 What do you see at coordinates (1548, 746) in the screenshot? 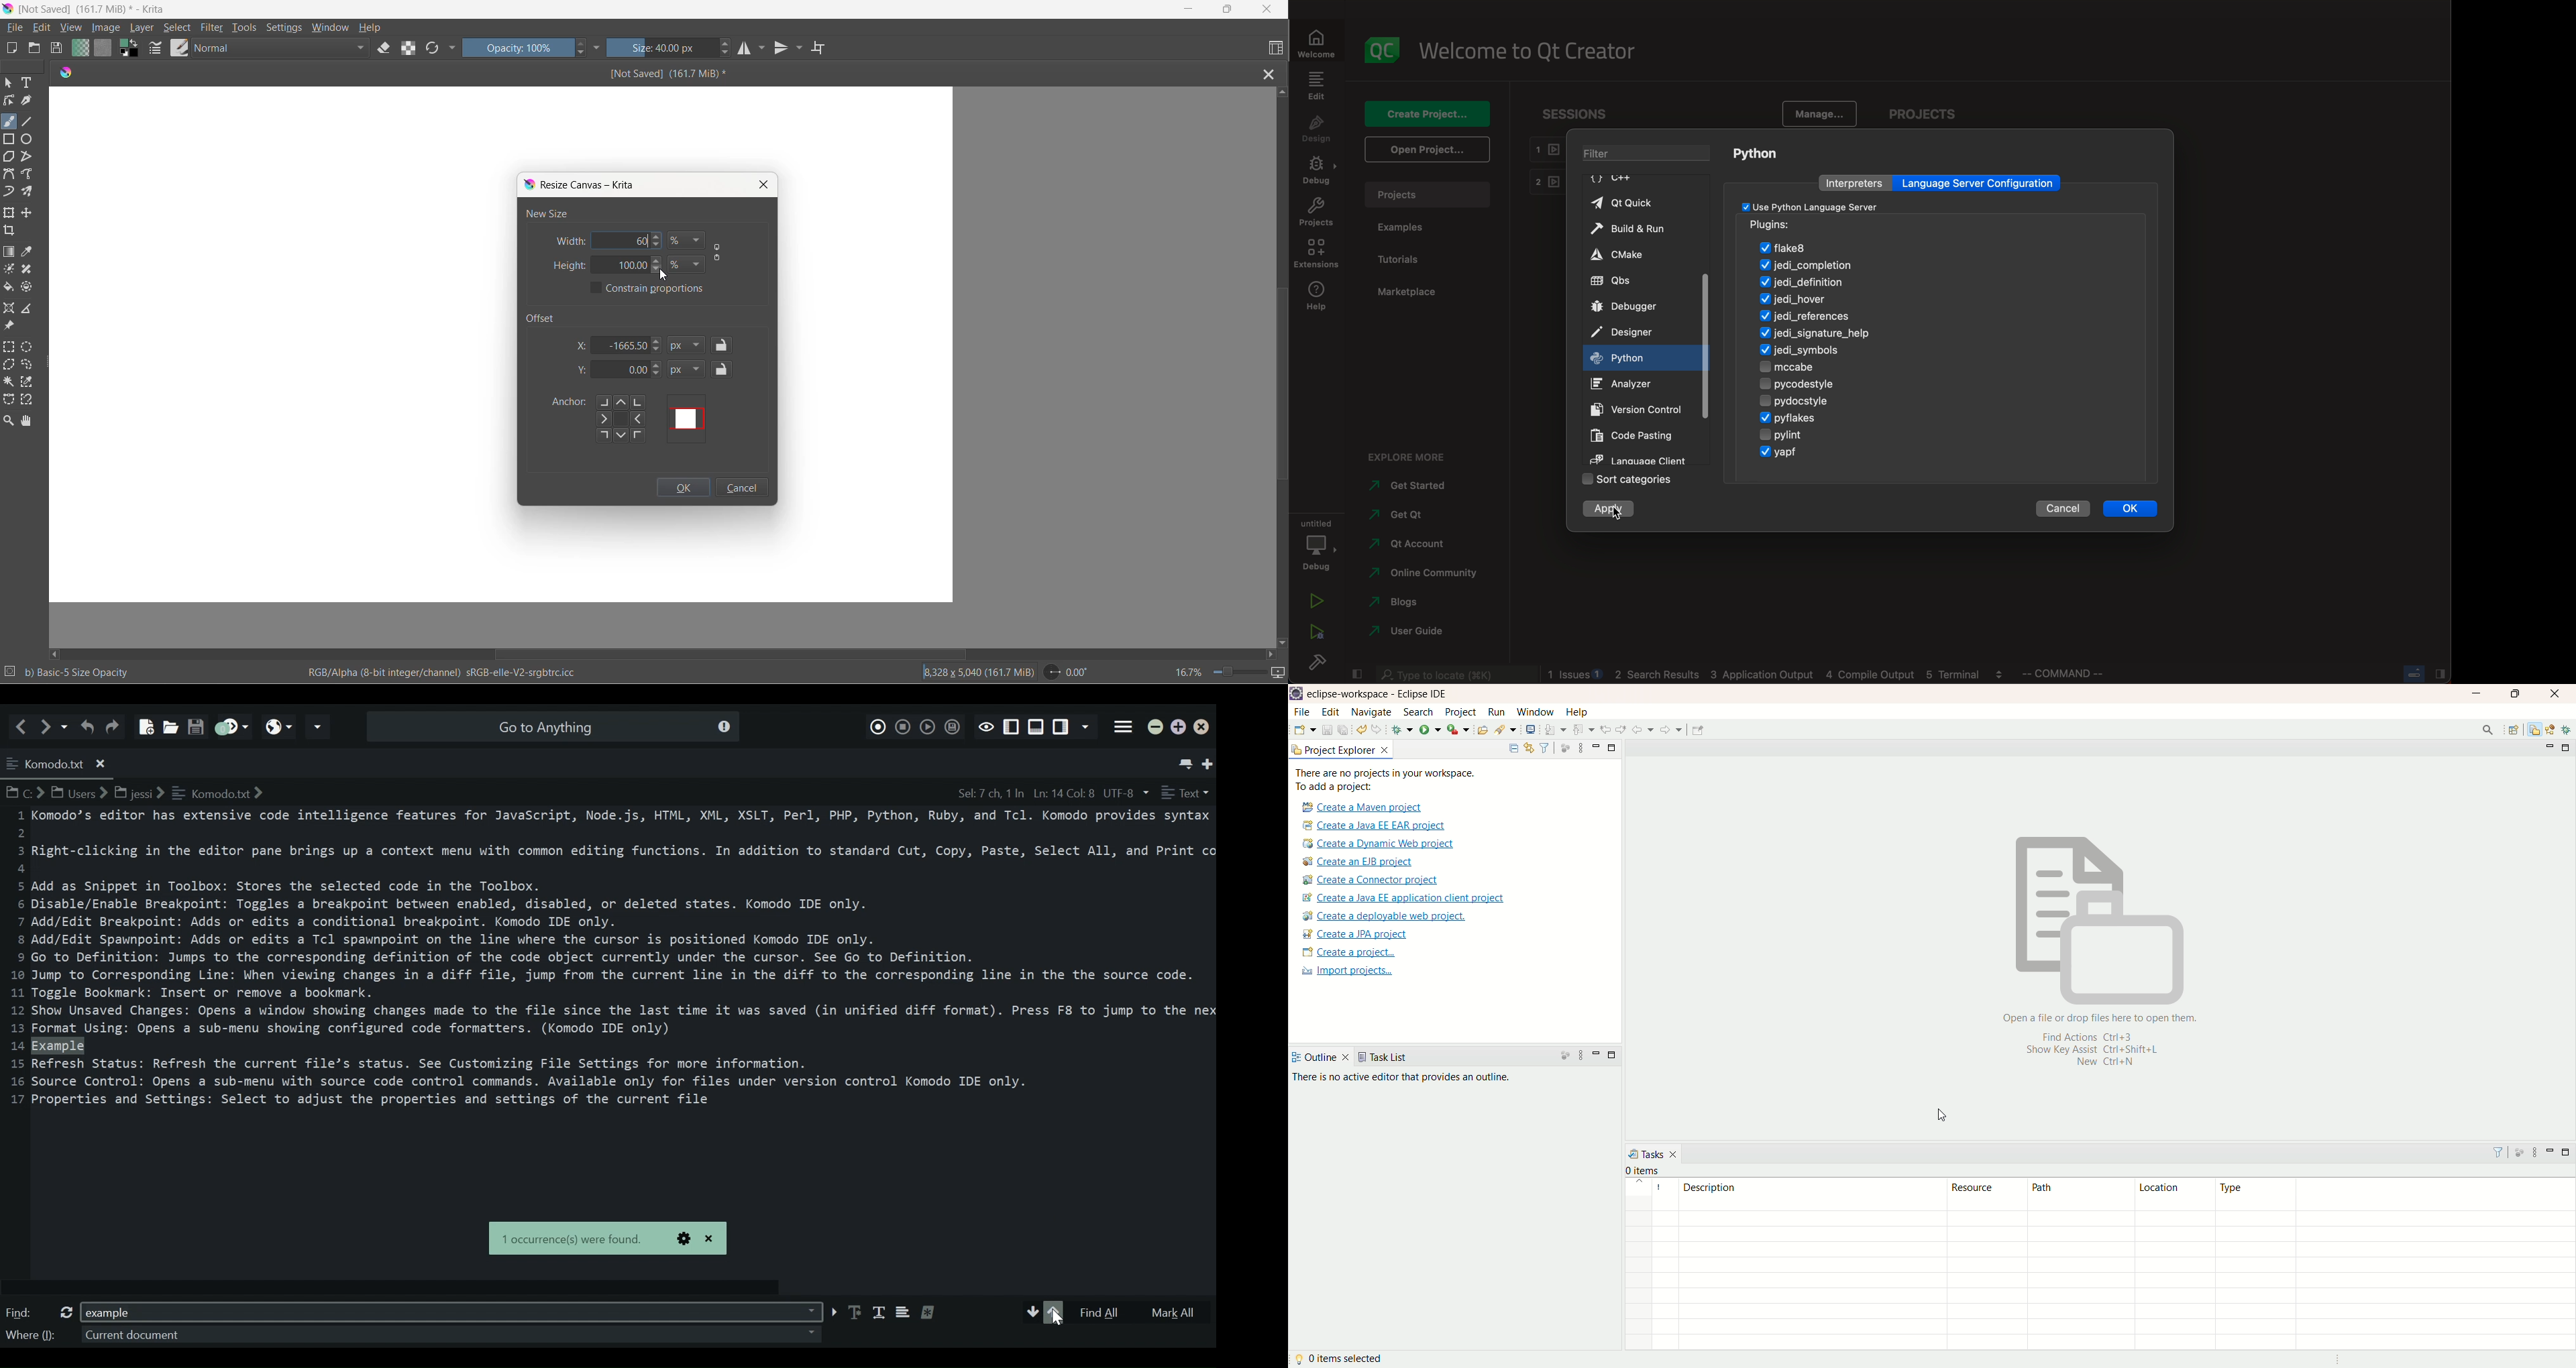
I see `filter` at bounding box center [1548, 746].